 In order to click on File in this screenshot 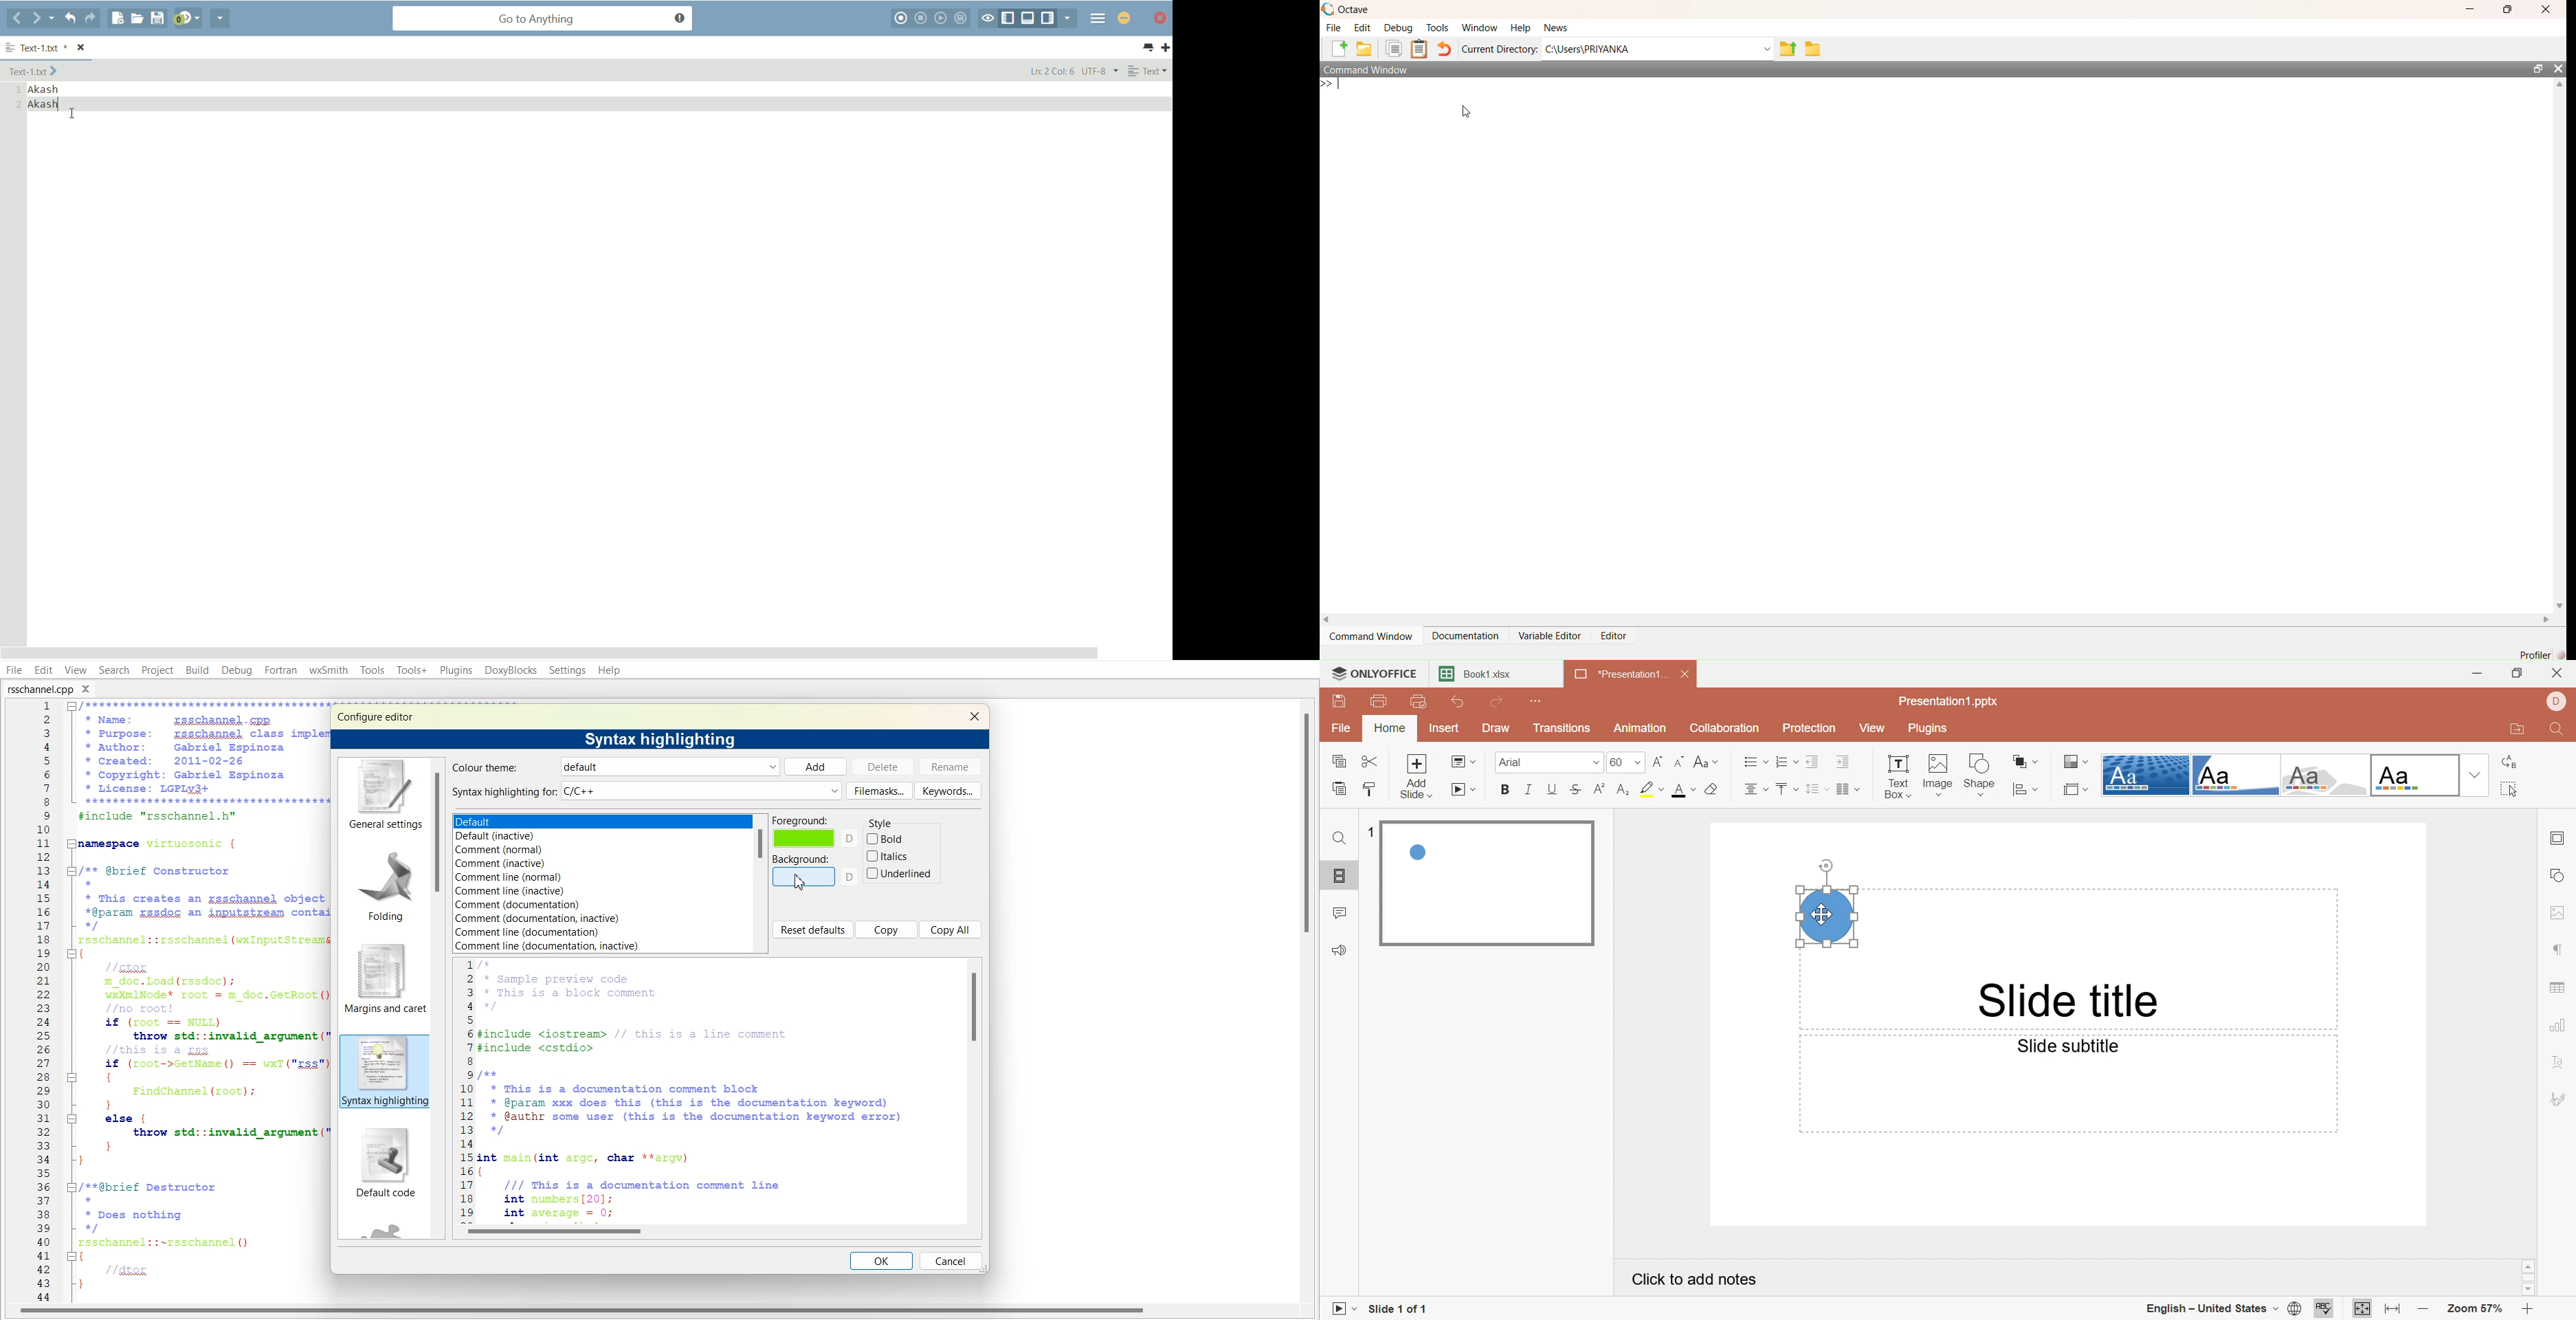, I will do `click(1333, 27)`.